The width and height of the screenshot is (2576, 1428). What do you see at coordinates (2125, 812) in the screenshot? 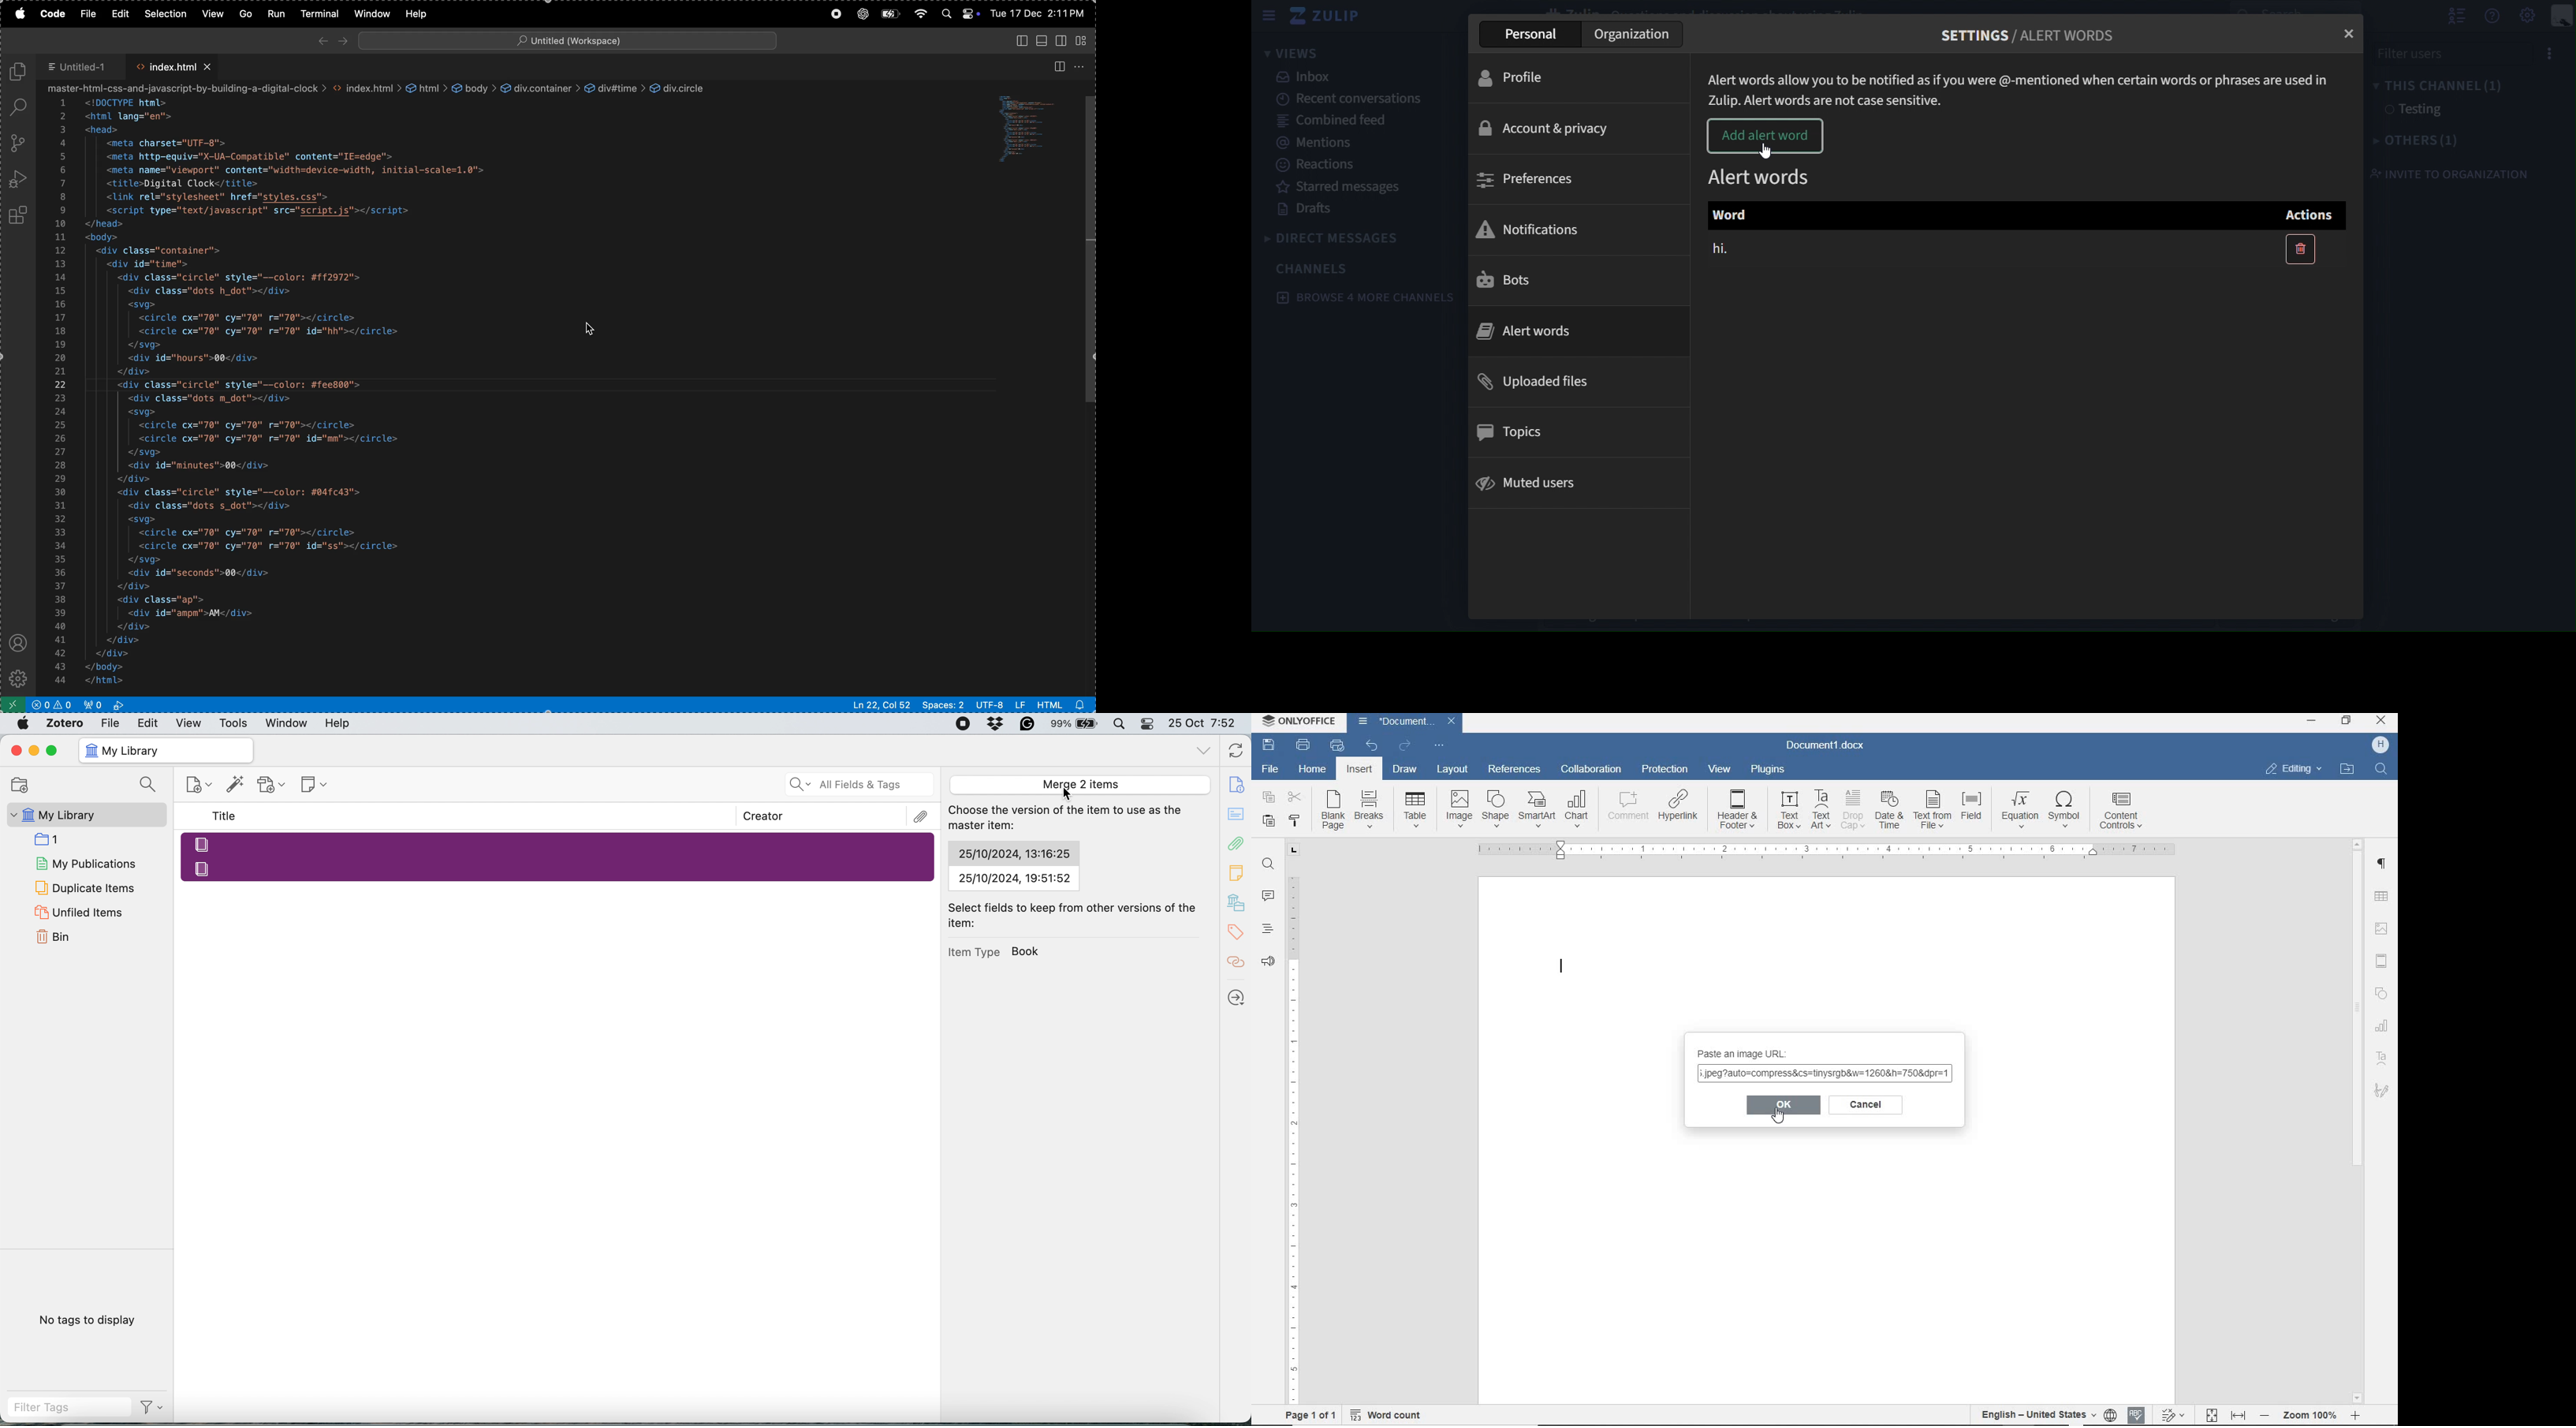
I see `content controls` at bounding box center [2125, 812].